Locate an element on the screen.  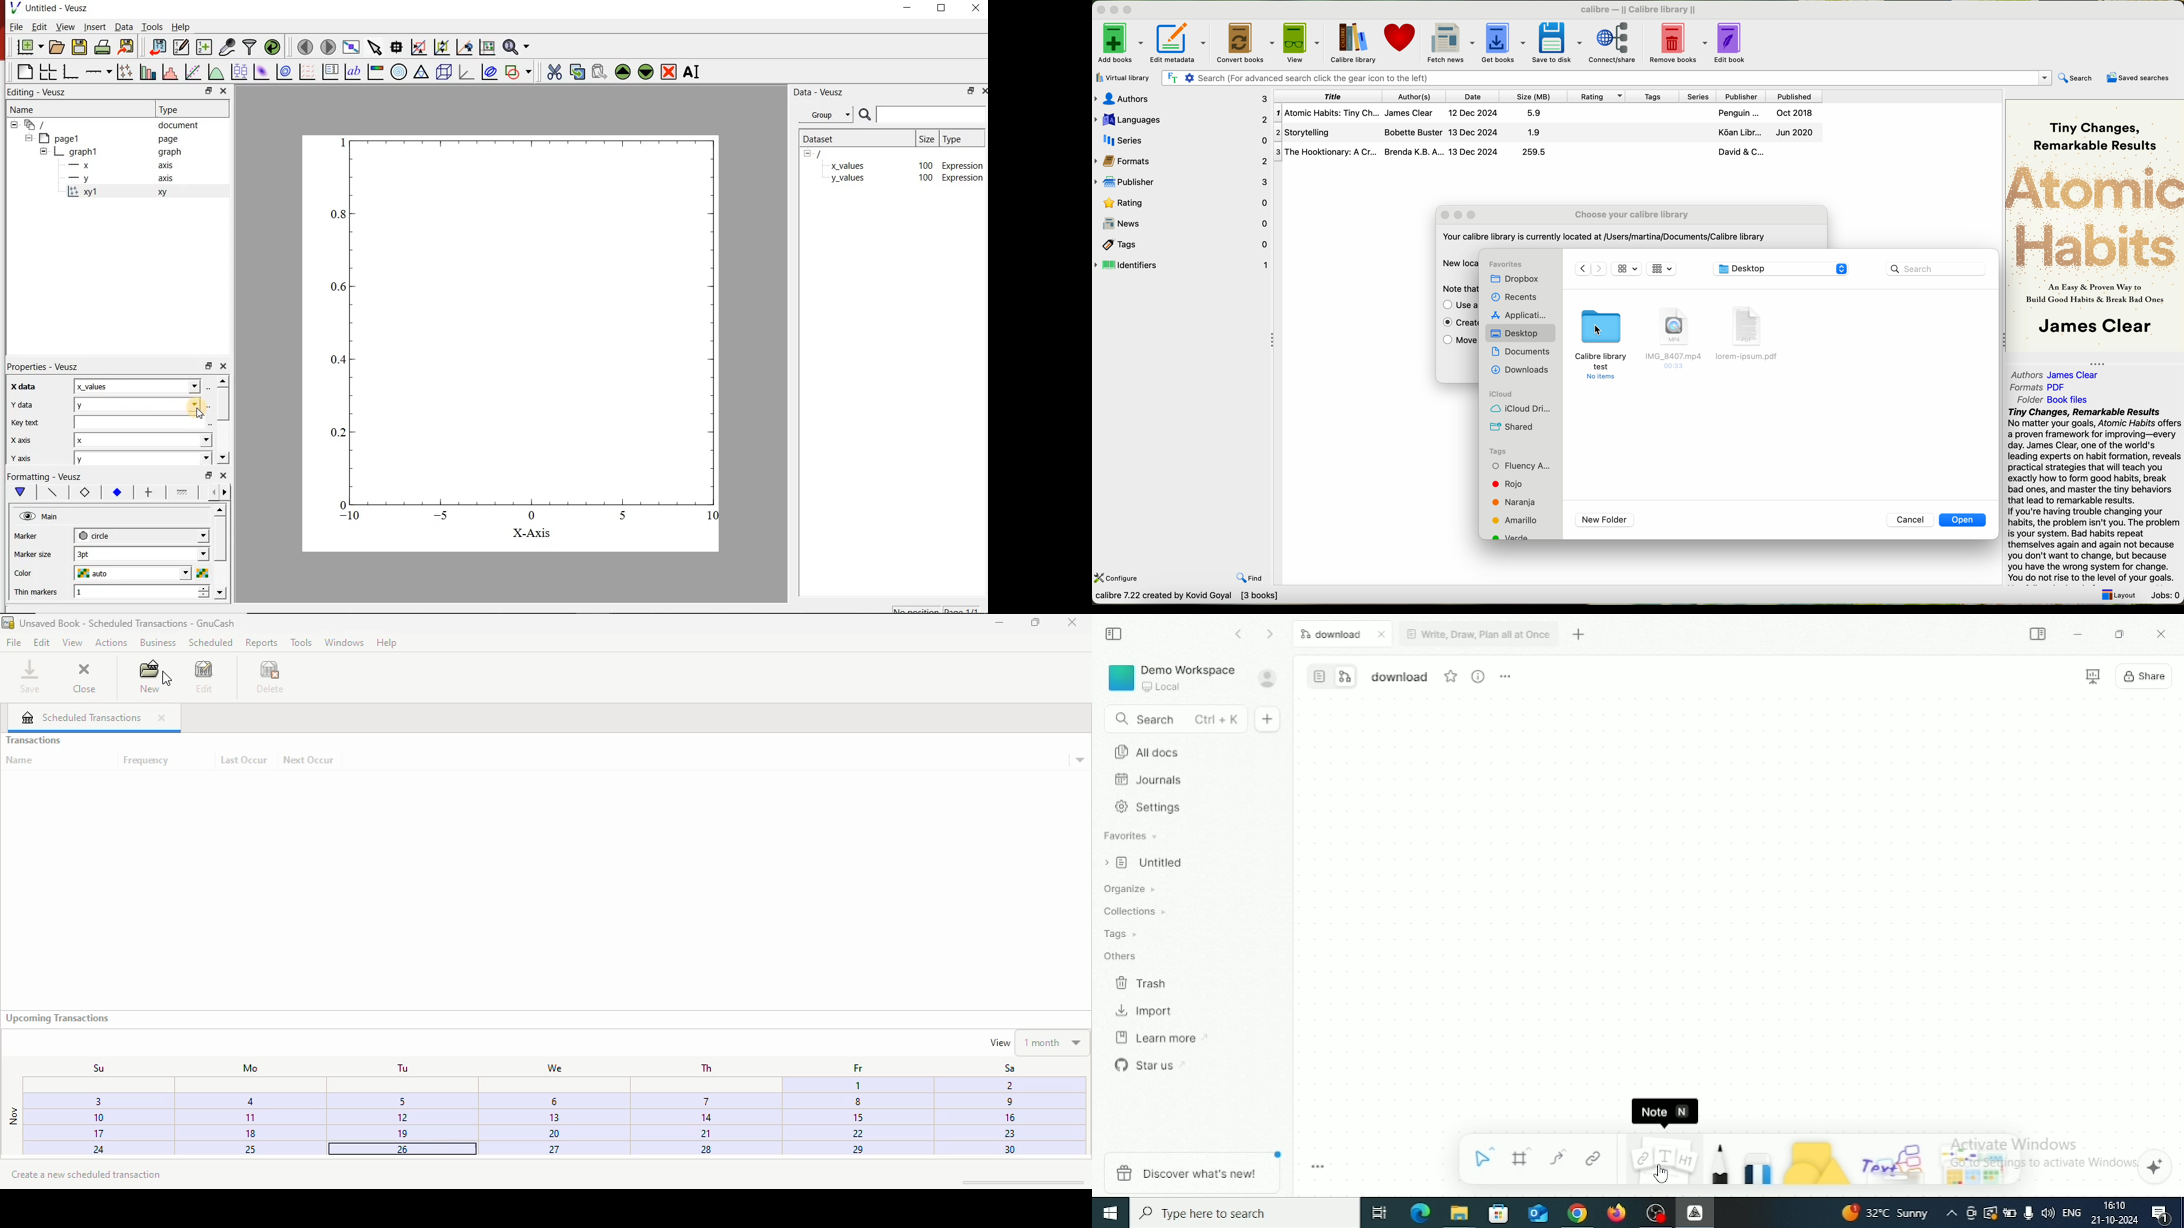
red tag is located at coordinates (1505, 485).